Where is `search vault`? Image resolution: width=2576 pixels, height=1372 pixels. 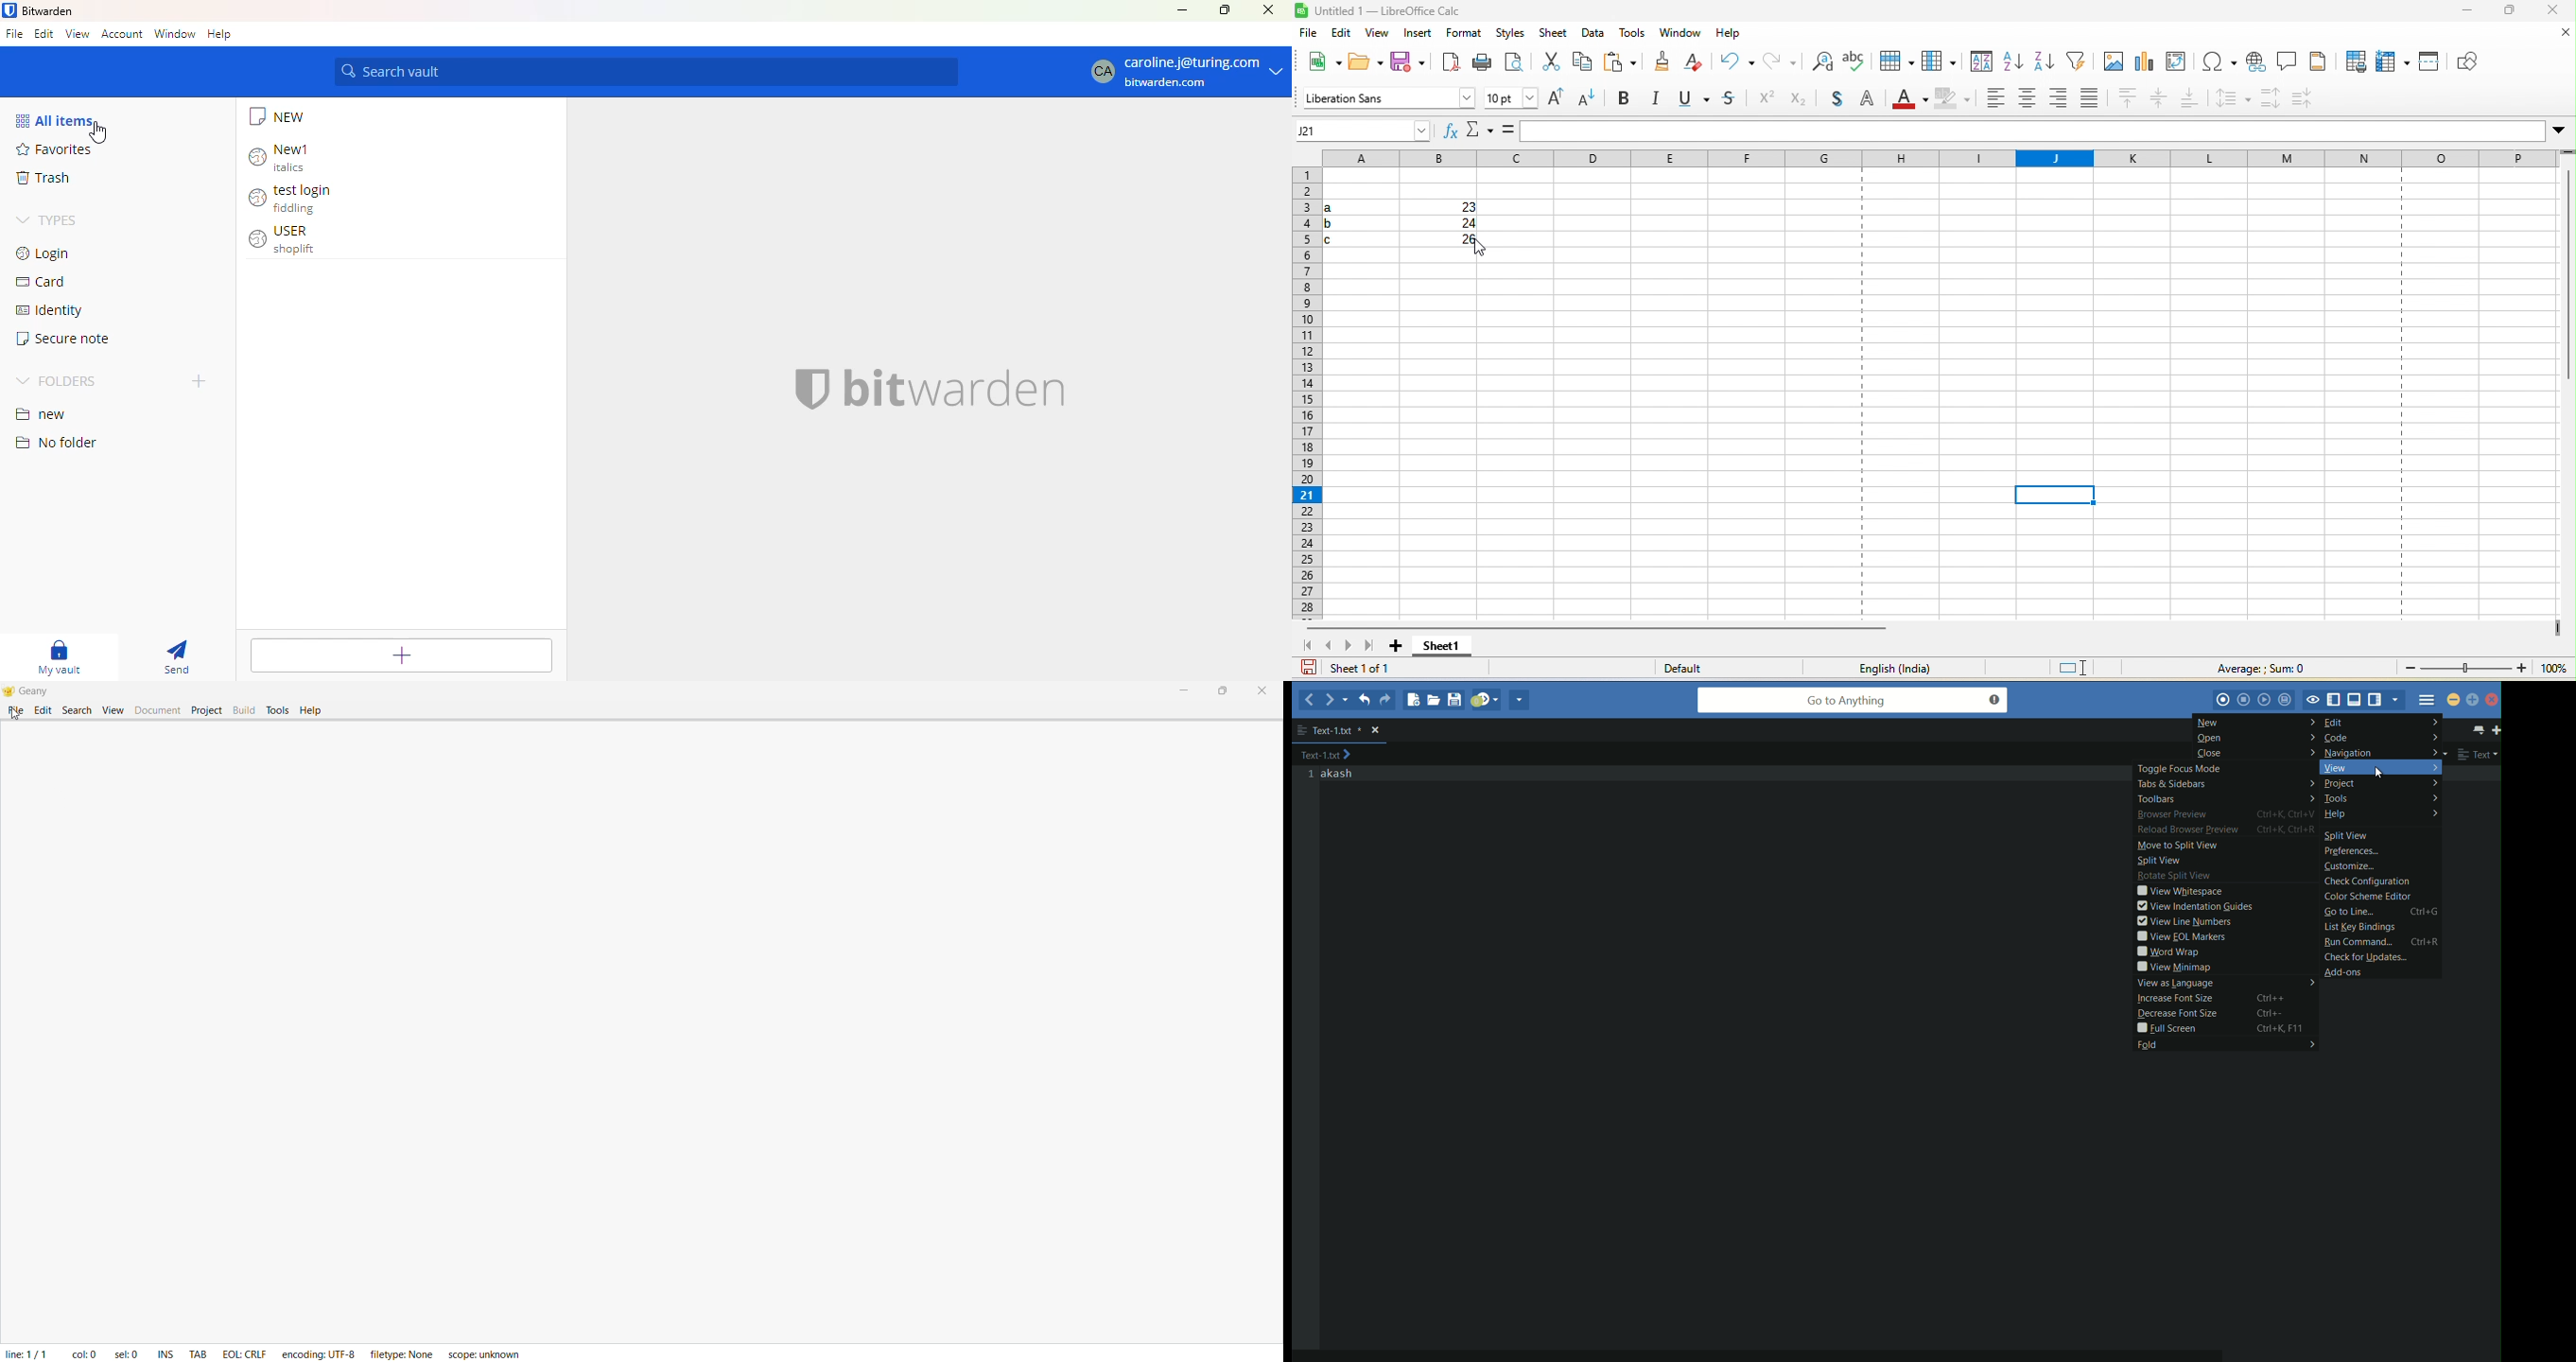
search vault is located at coordinates (646, 71).